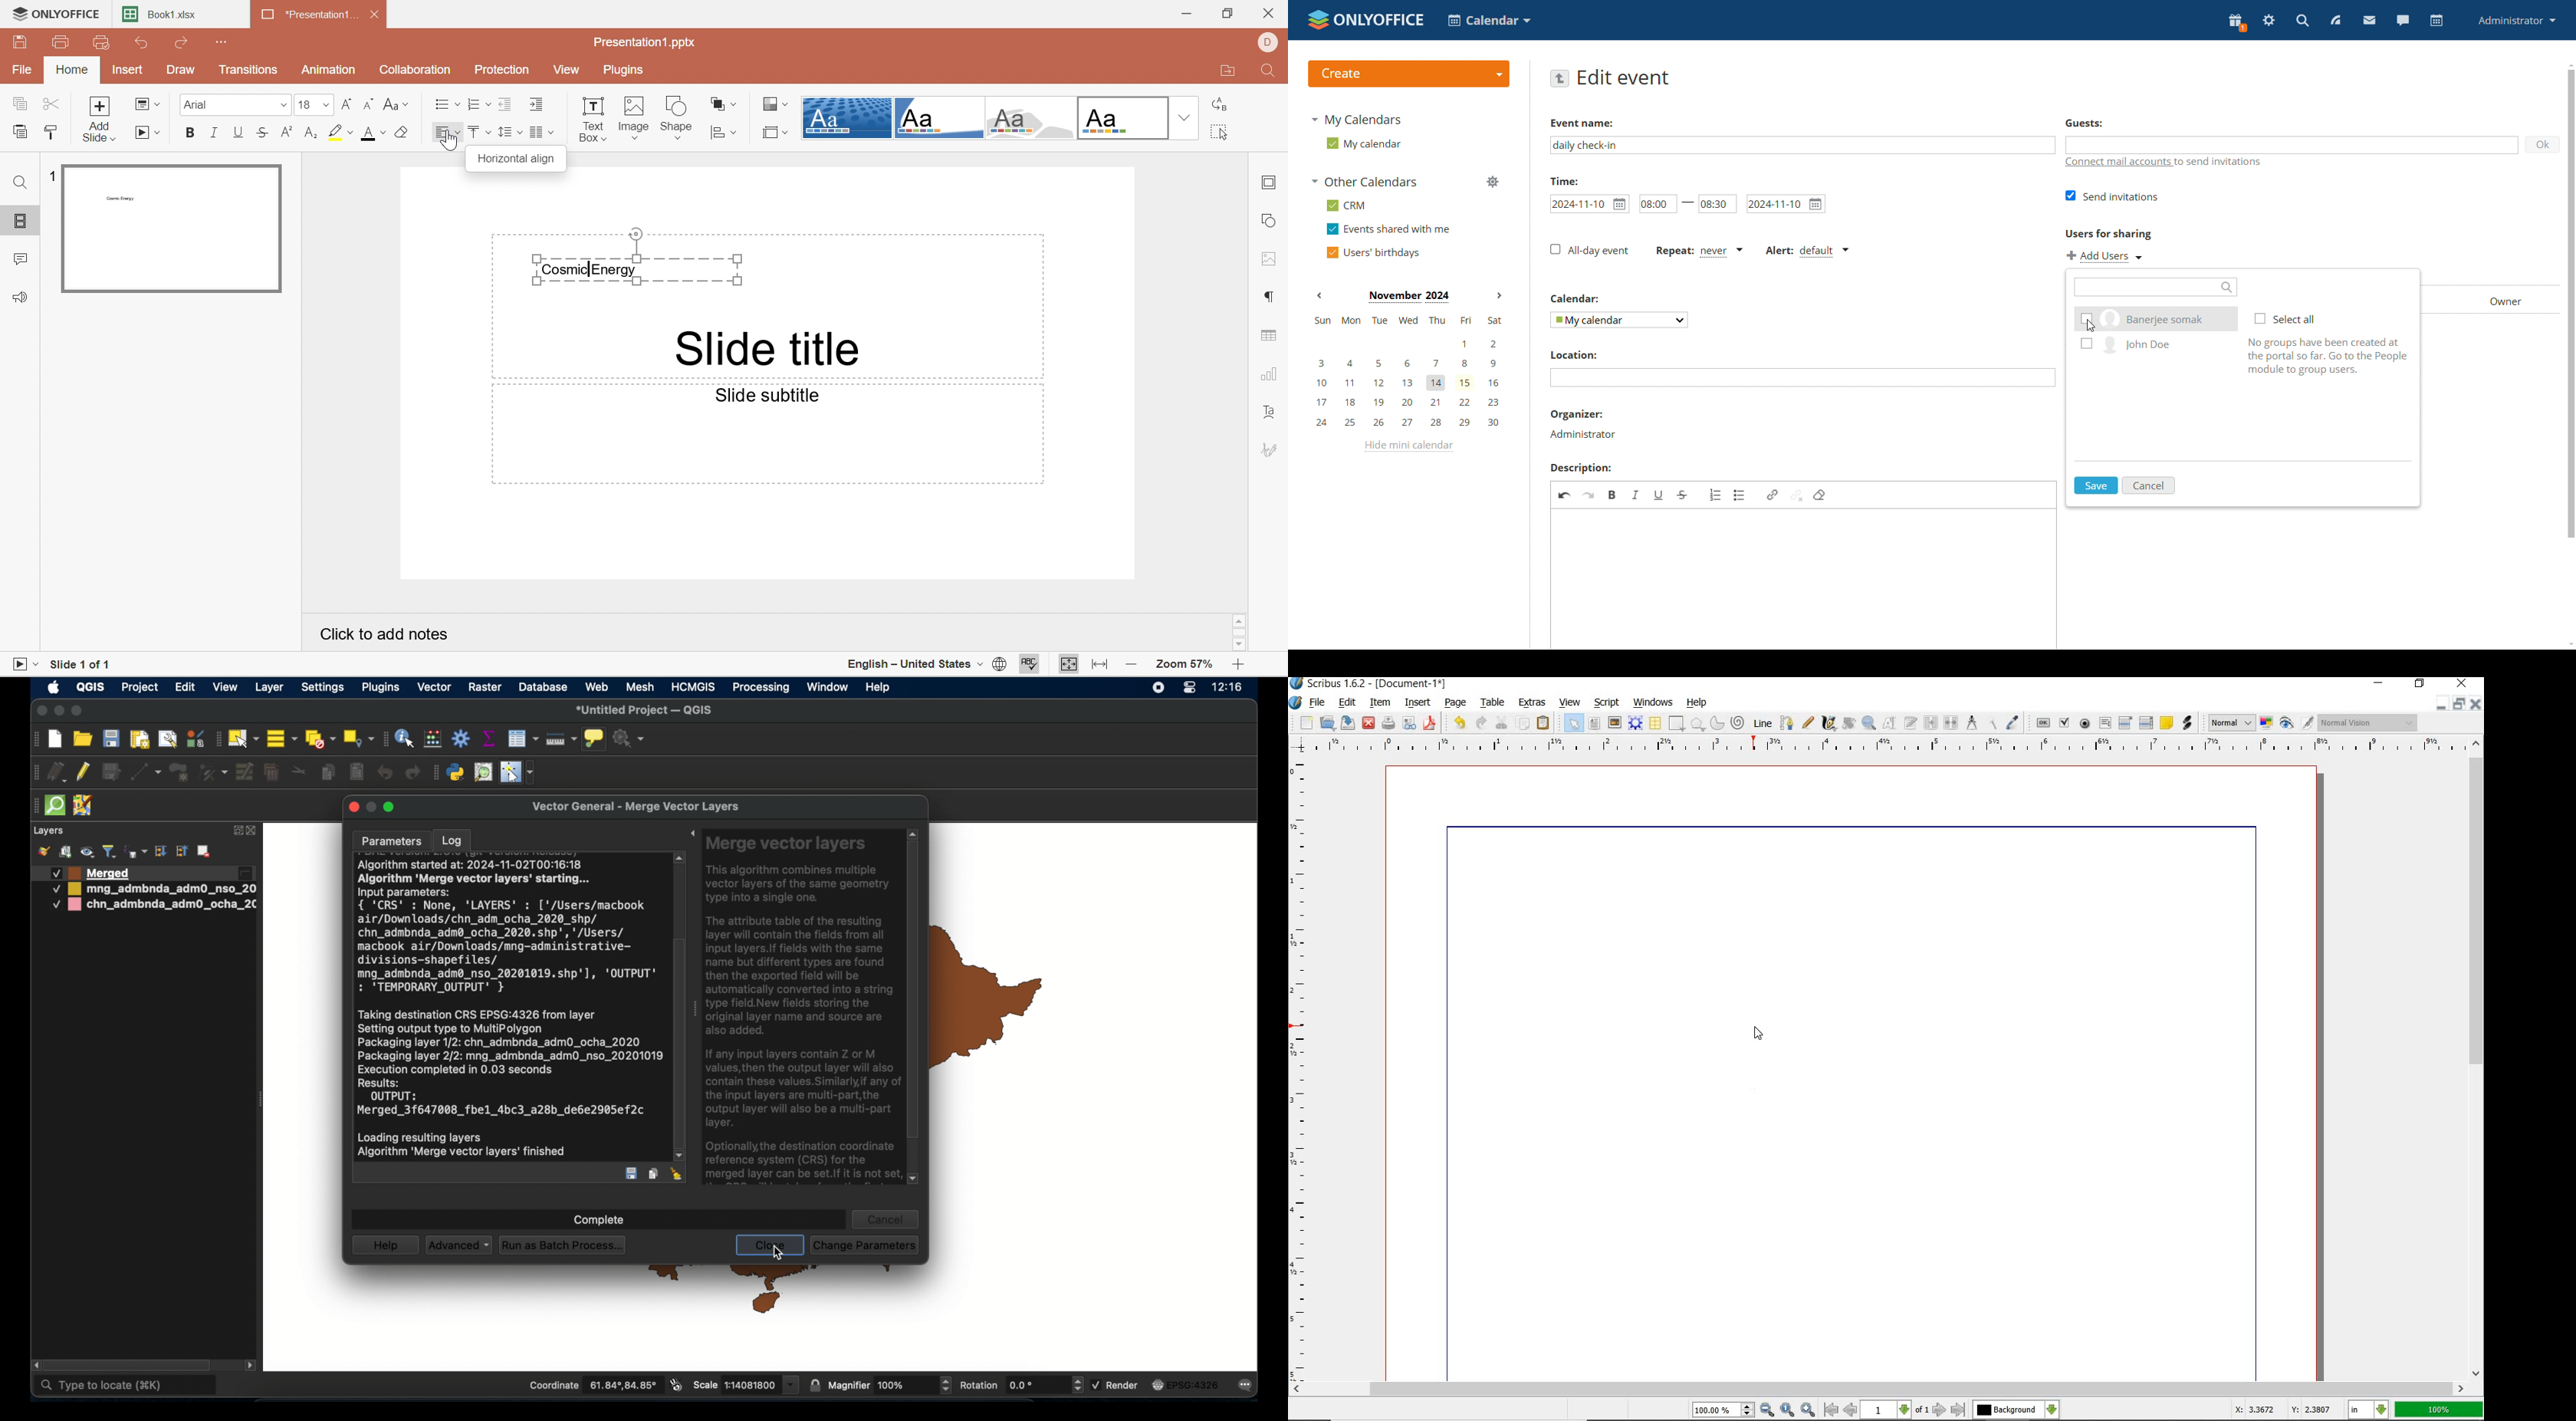 The width and height of the screenshot is (2576, 1428). Describe the element at coordinates (392, 809) in the screenshot. I see `maximize` at that location.